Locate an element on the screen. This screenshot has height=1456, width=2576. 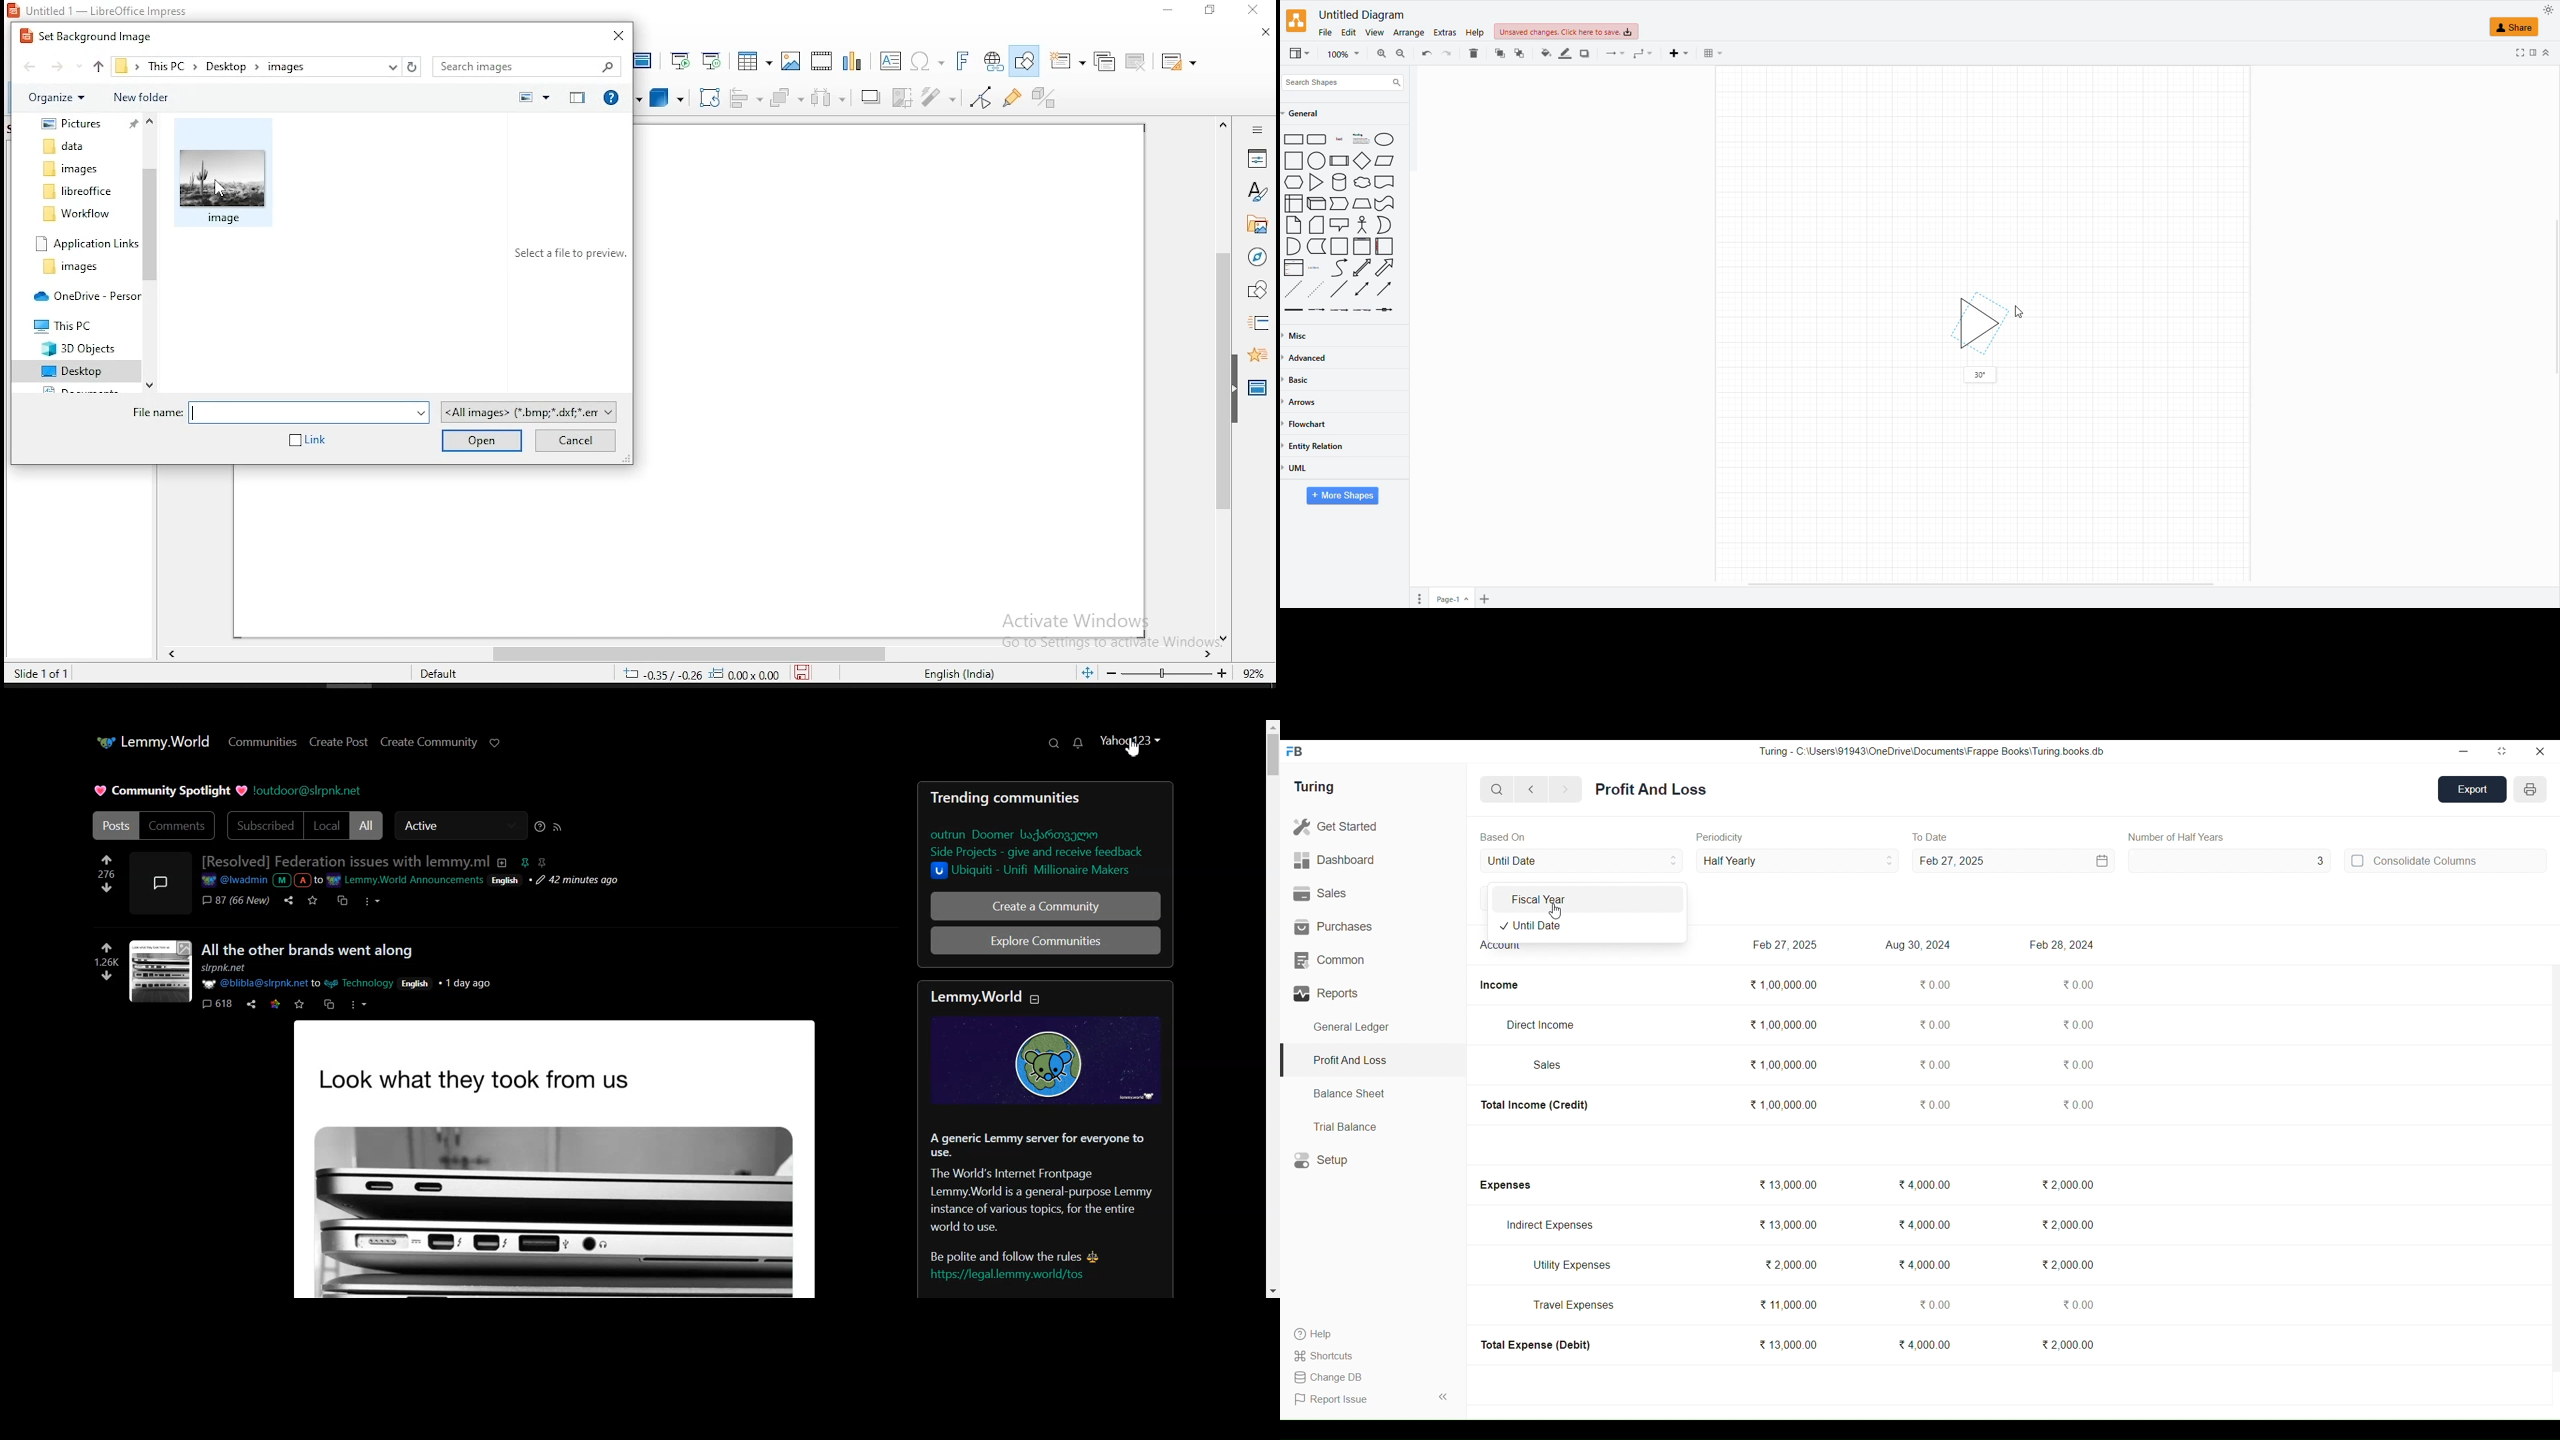
0.00 is located at coordinates (2078, 1104).